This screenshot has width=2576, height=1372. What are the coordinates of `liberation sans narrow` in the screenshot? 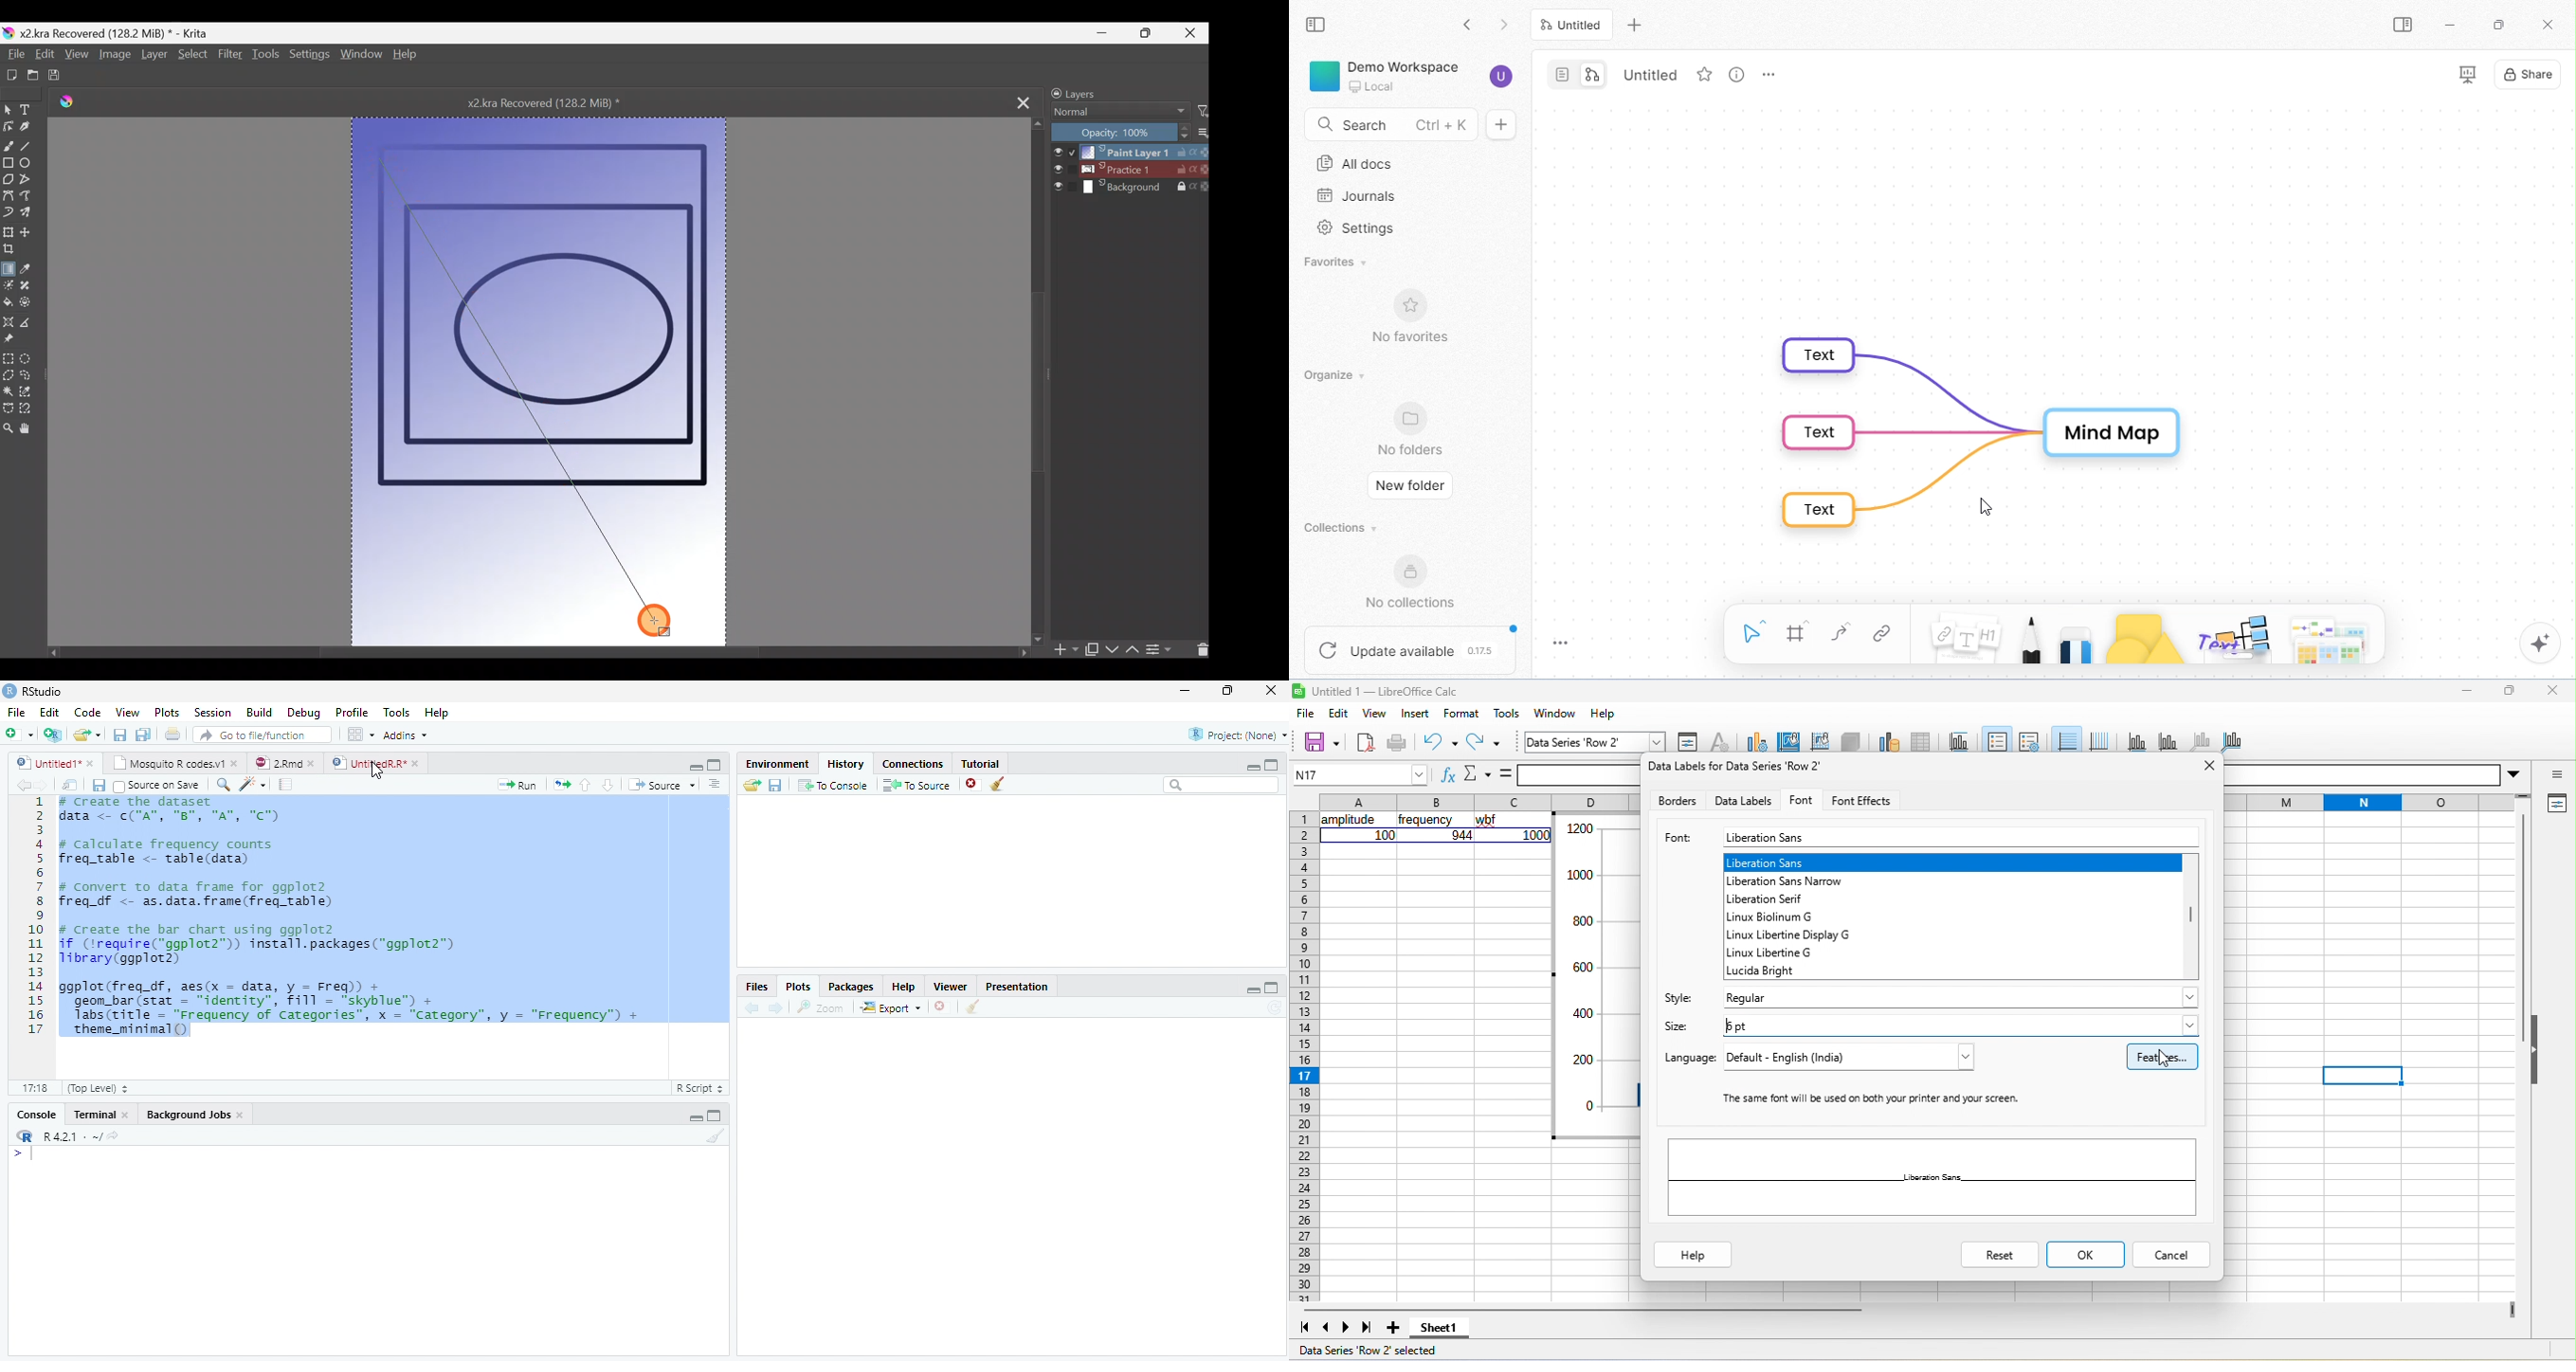 It's located at (1795, 880).